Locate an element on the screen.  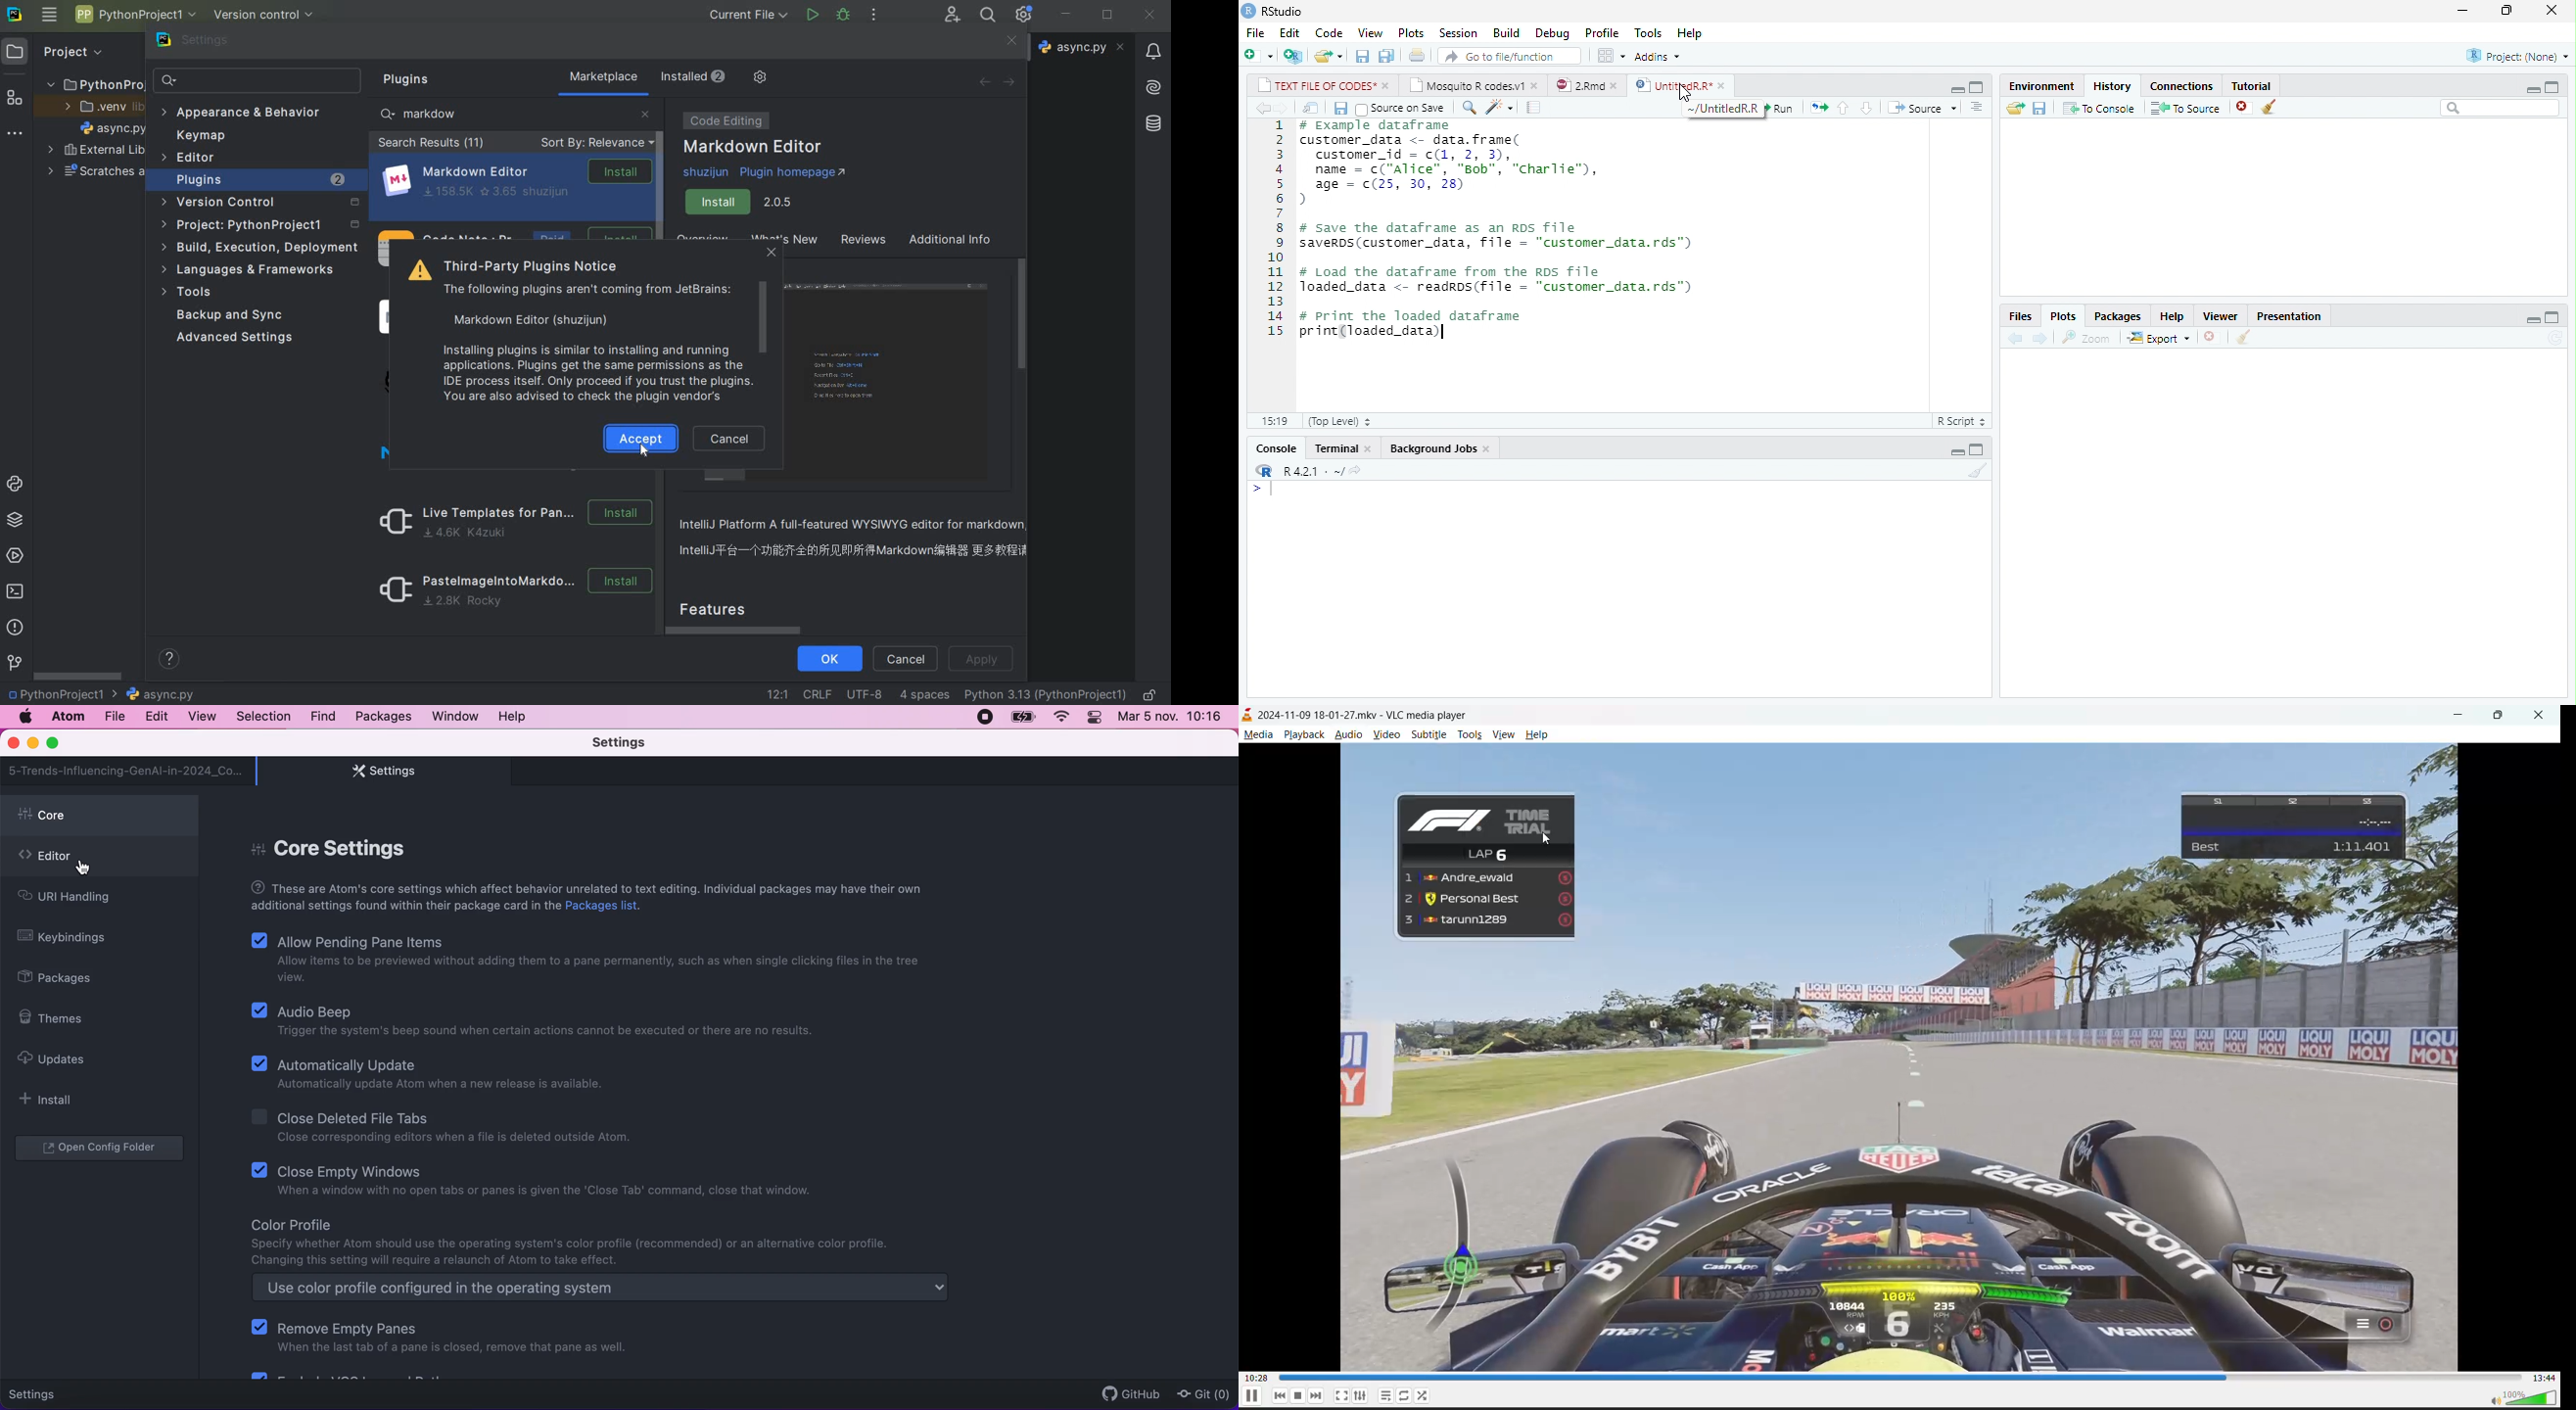
close is located at coordinates (1386, 86).